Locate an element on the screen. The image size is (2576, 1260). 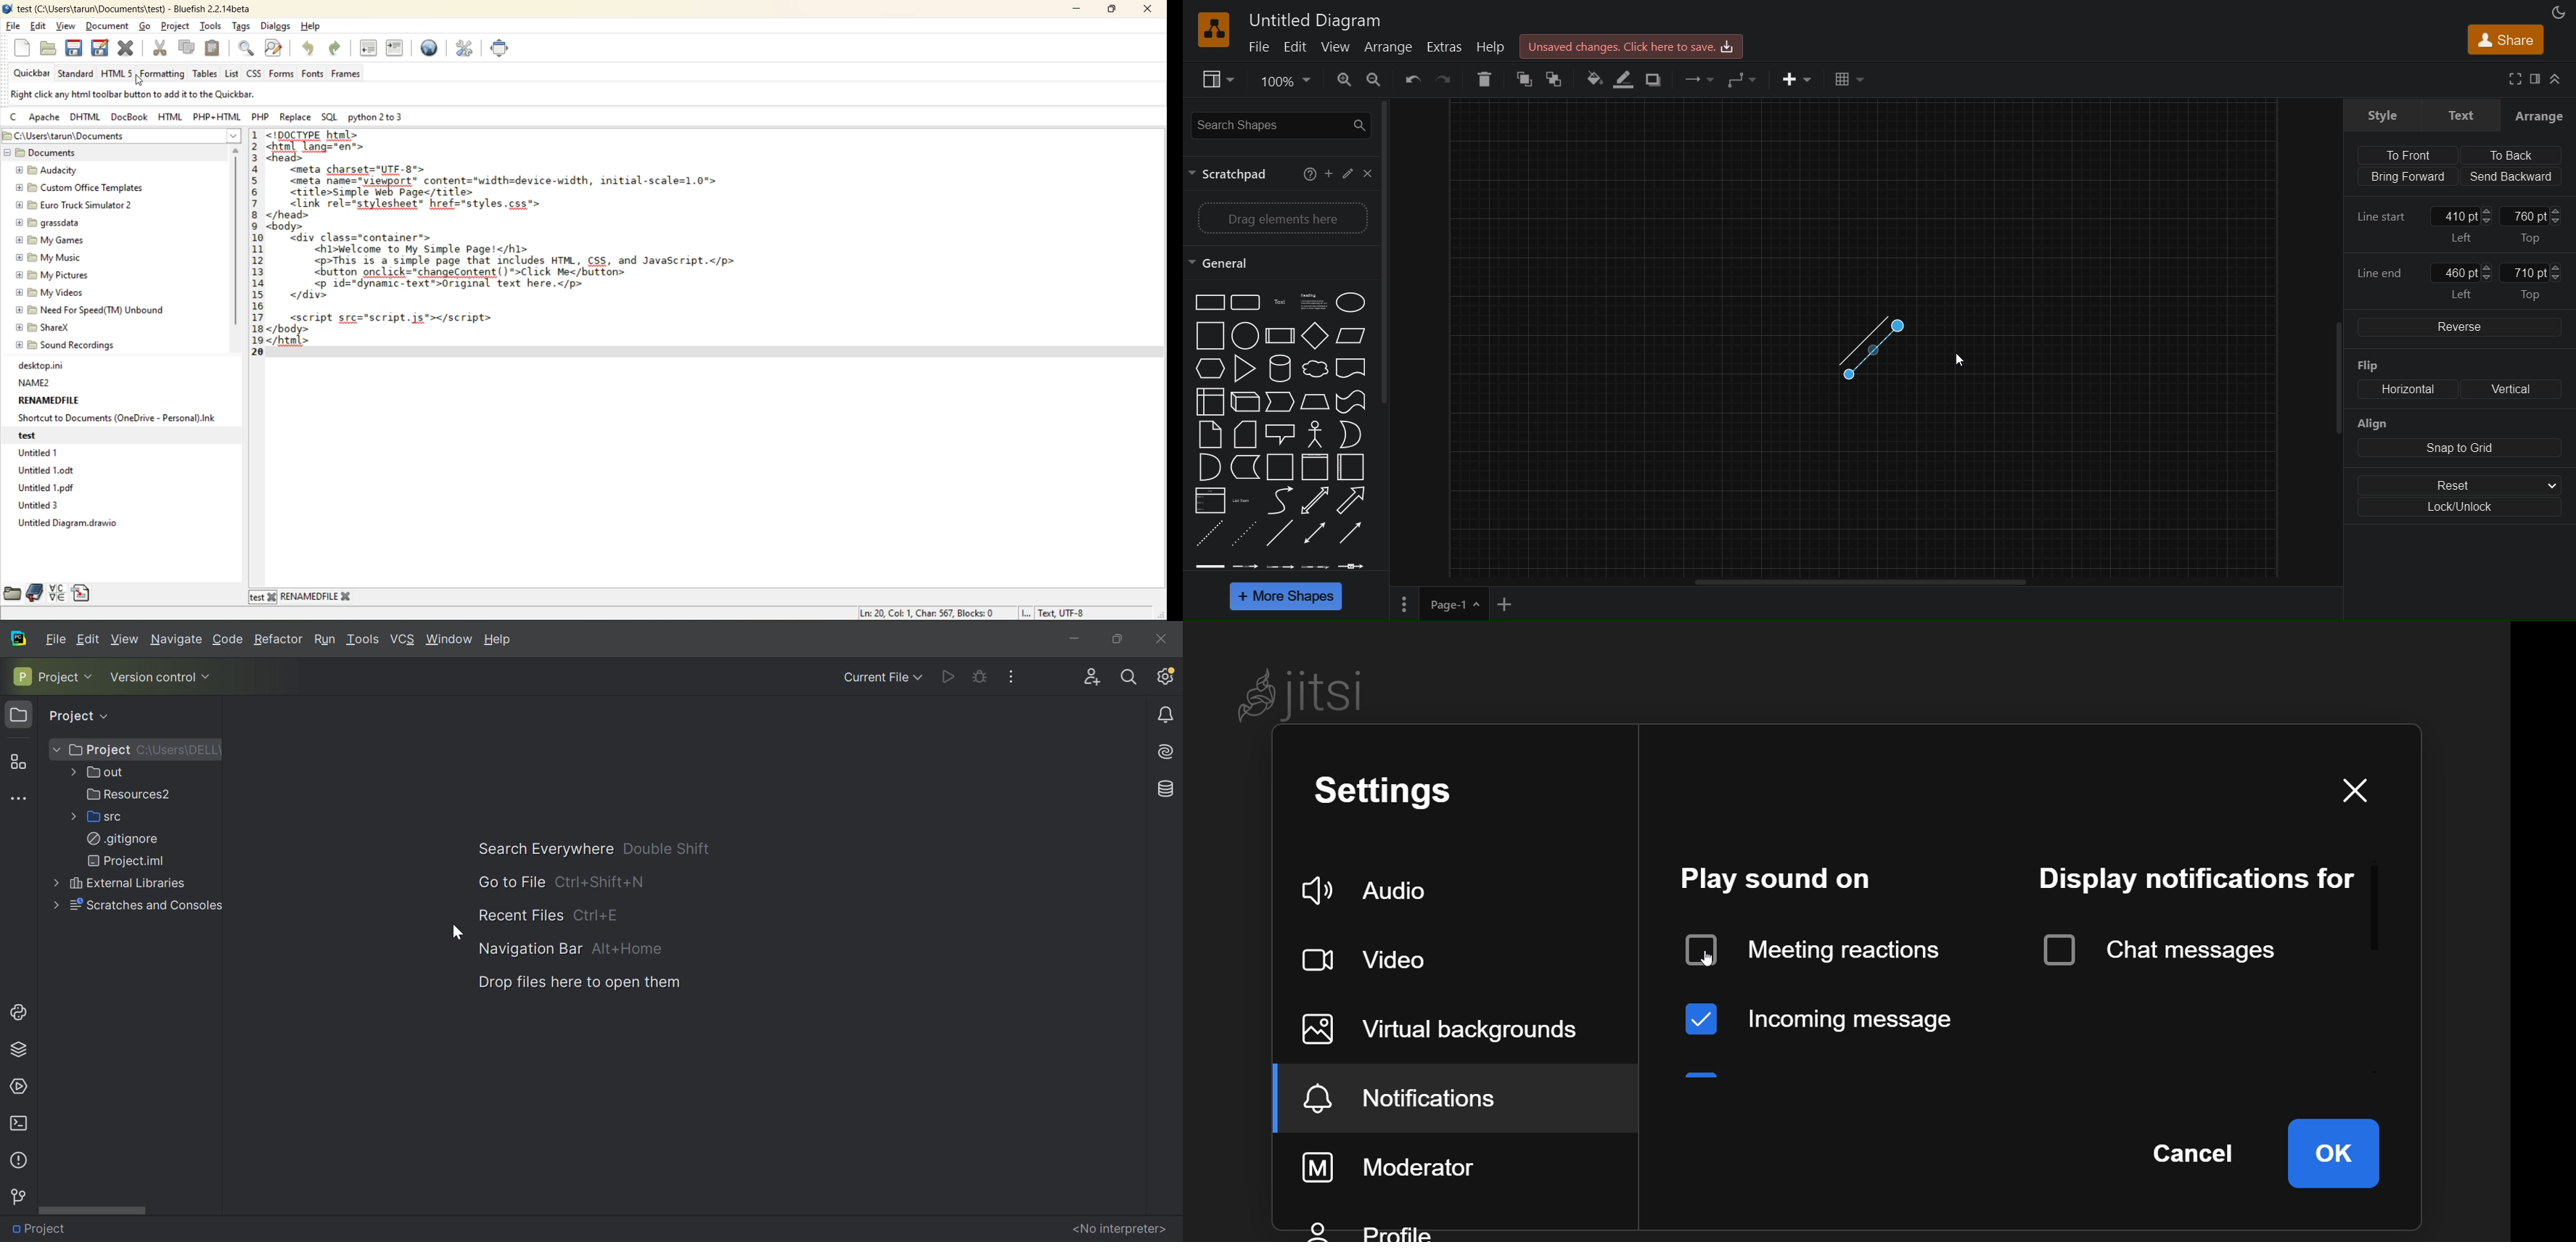
vertical scroll bar is located at coordinates (1388, 253).